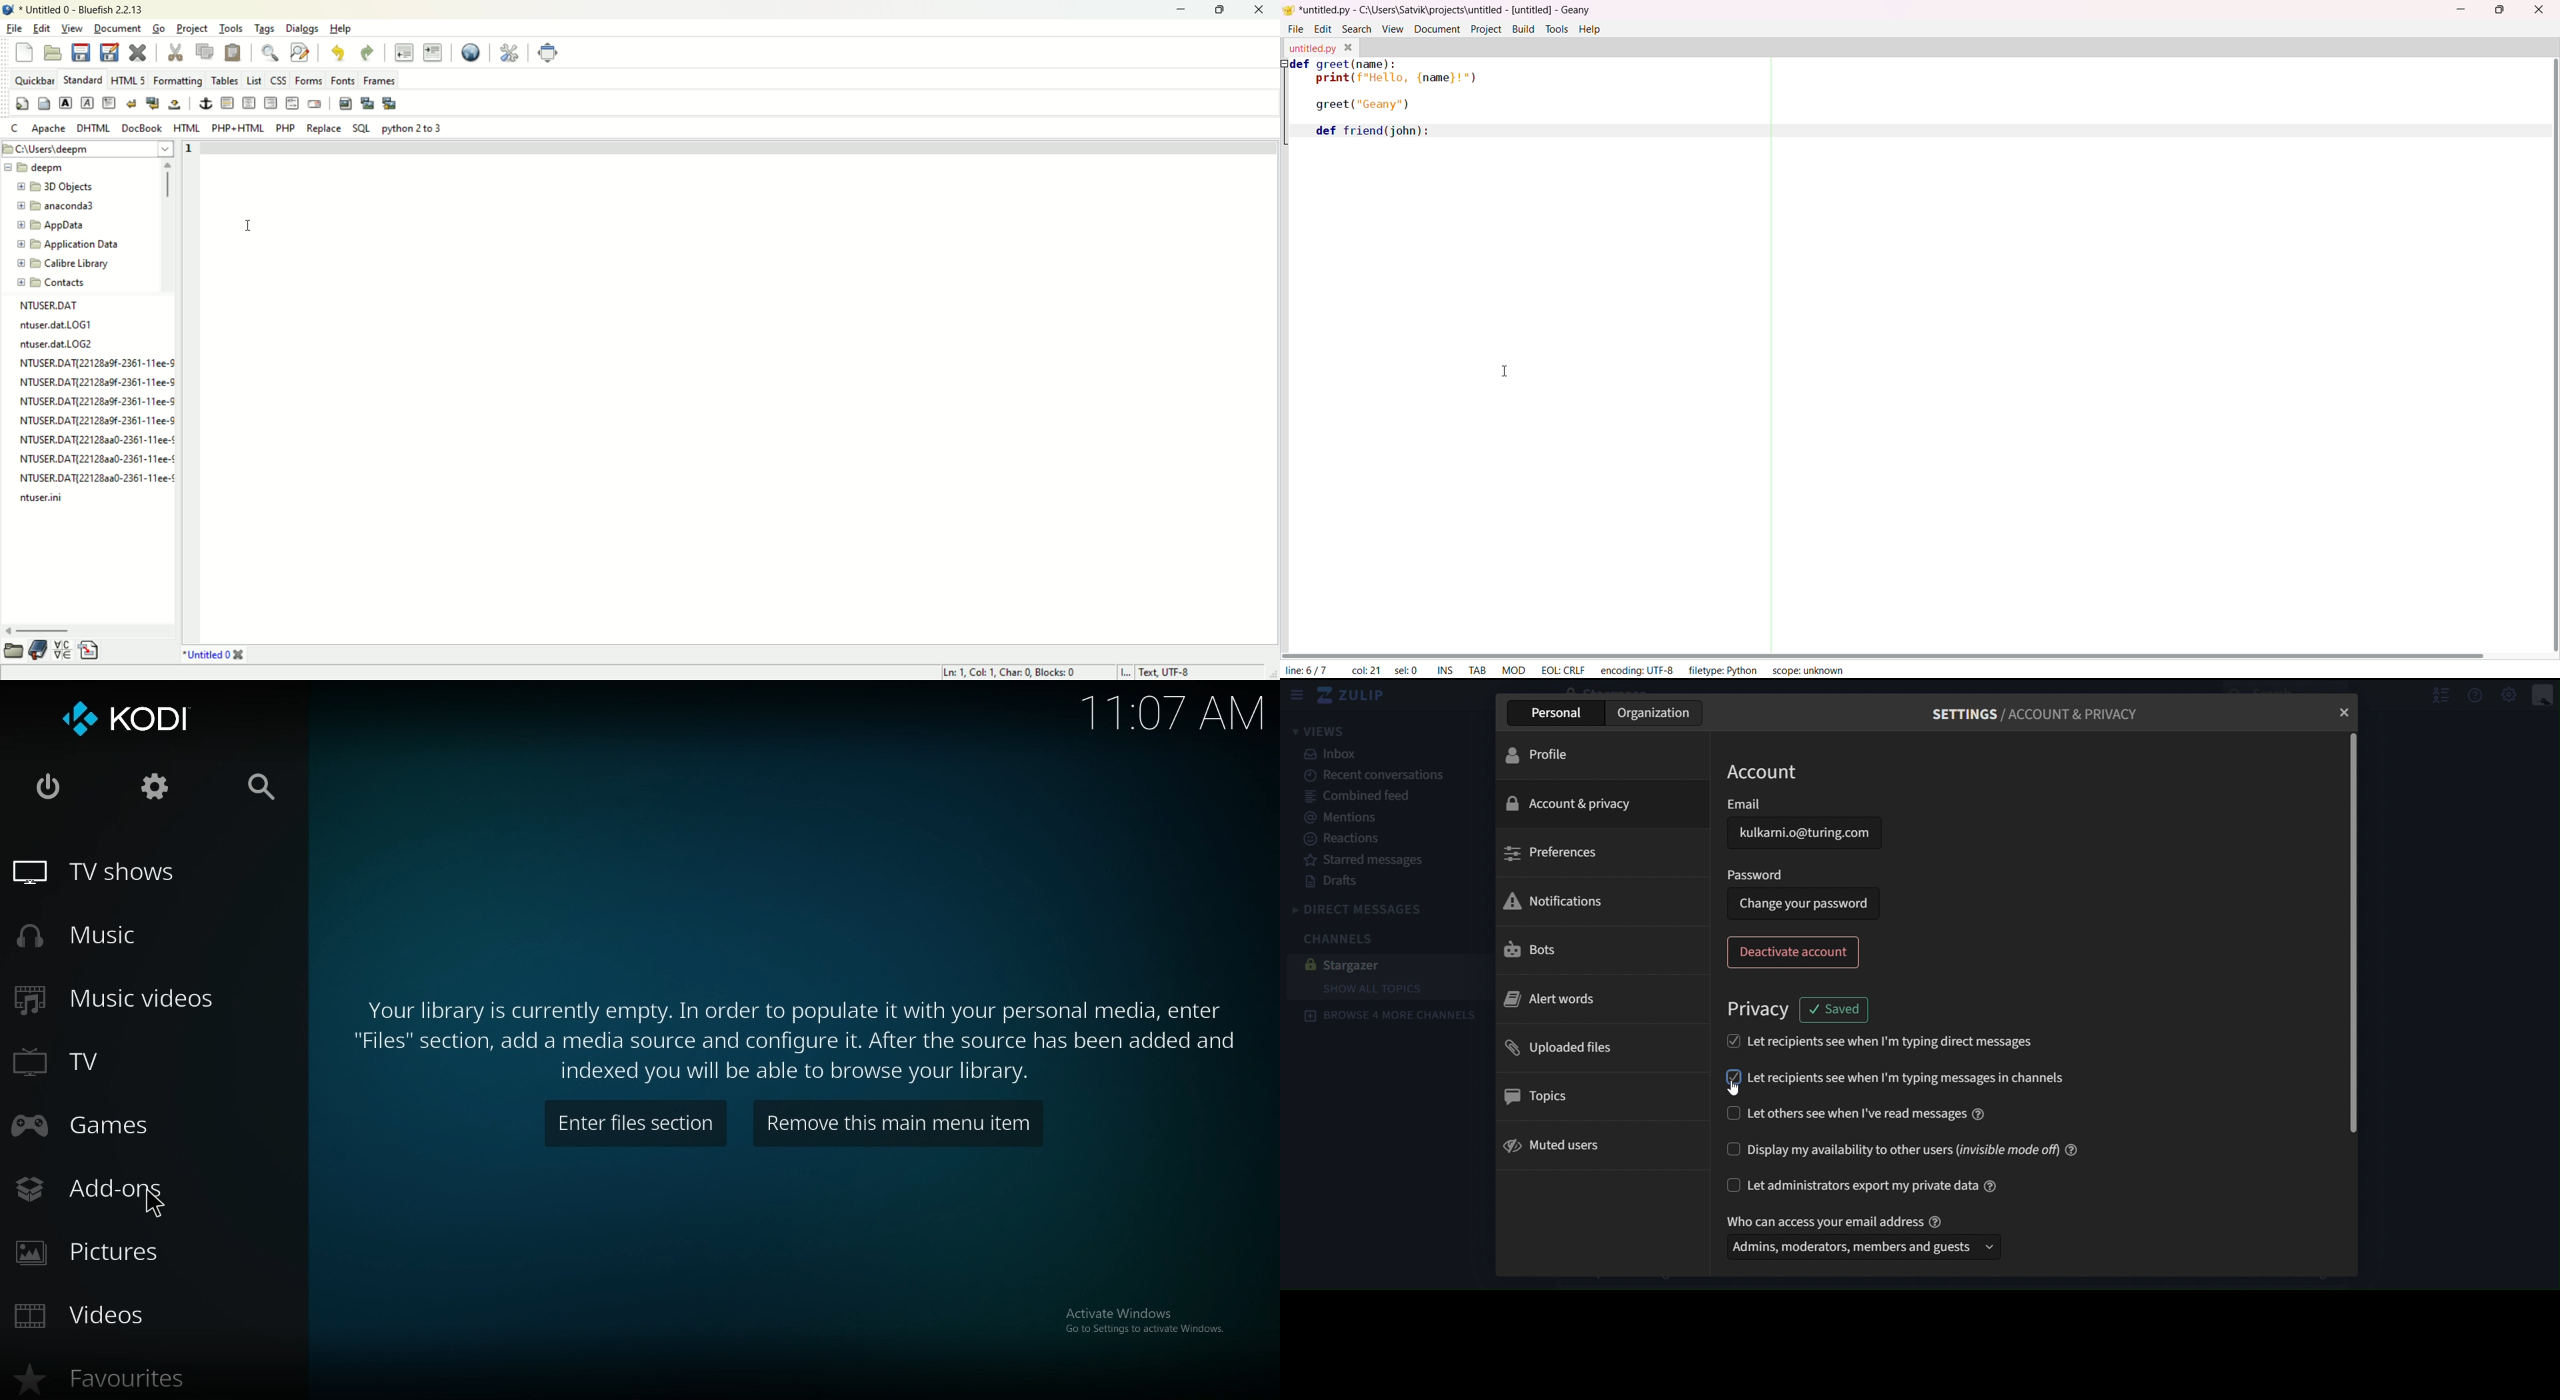 This screenshot has width=2576, height=1400. What do you see at coordinates (1345, 967) in the screenshot?
I see `stargazer` at bounding box center [1345, 967].